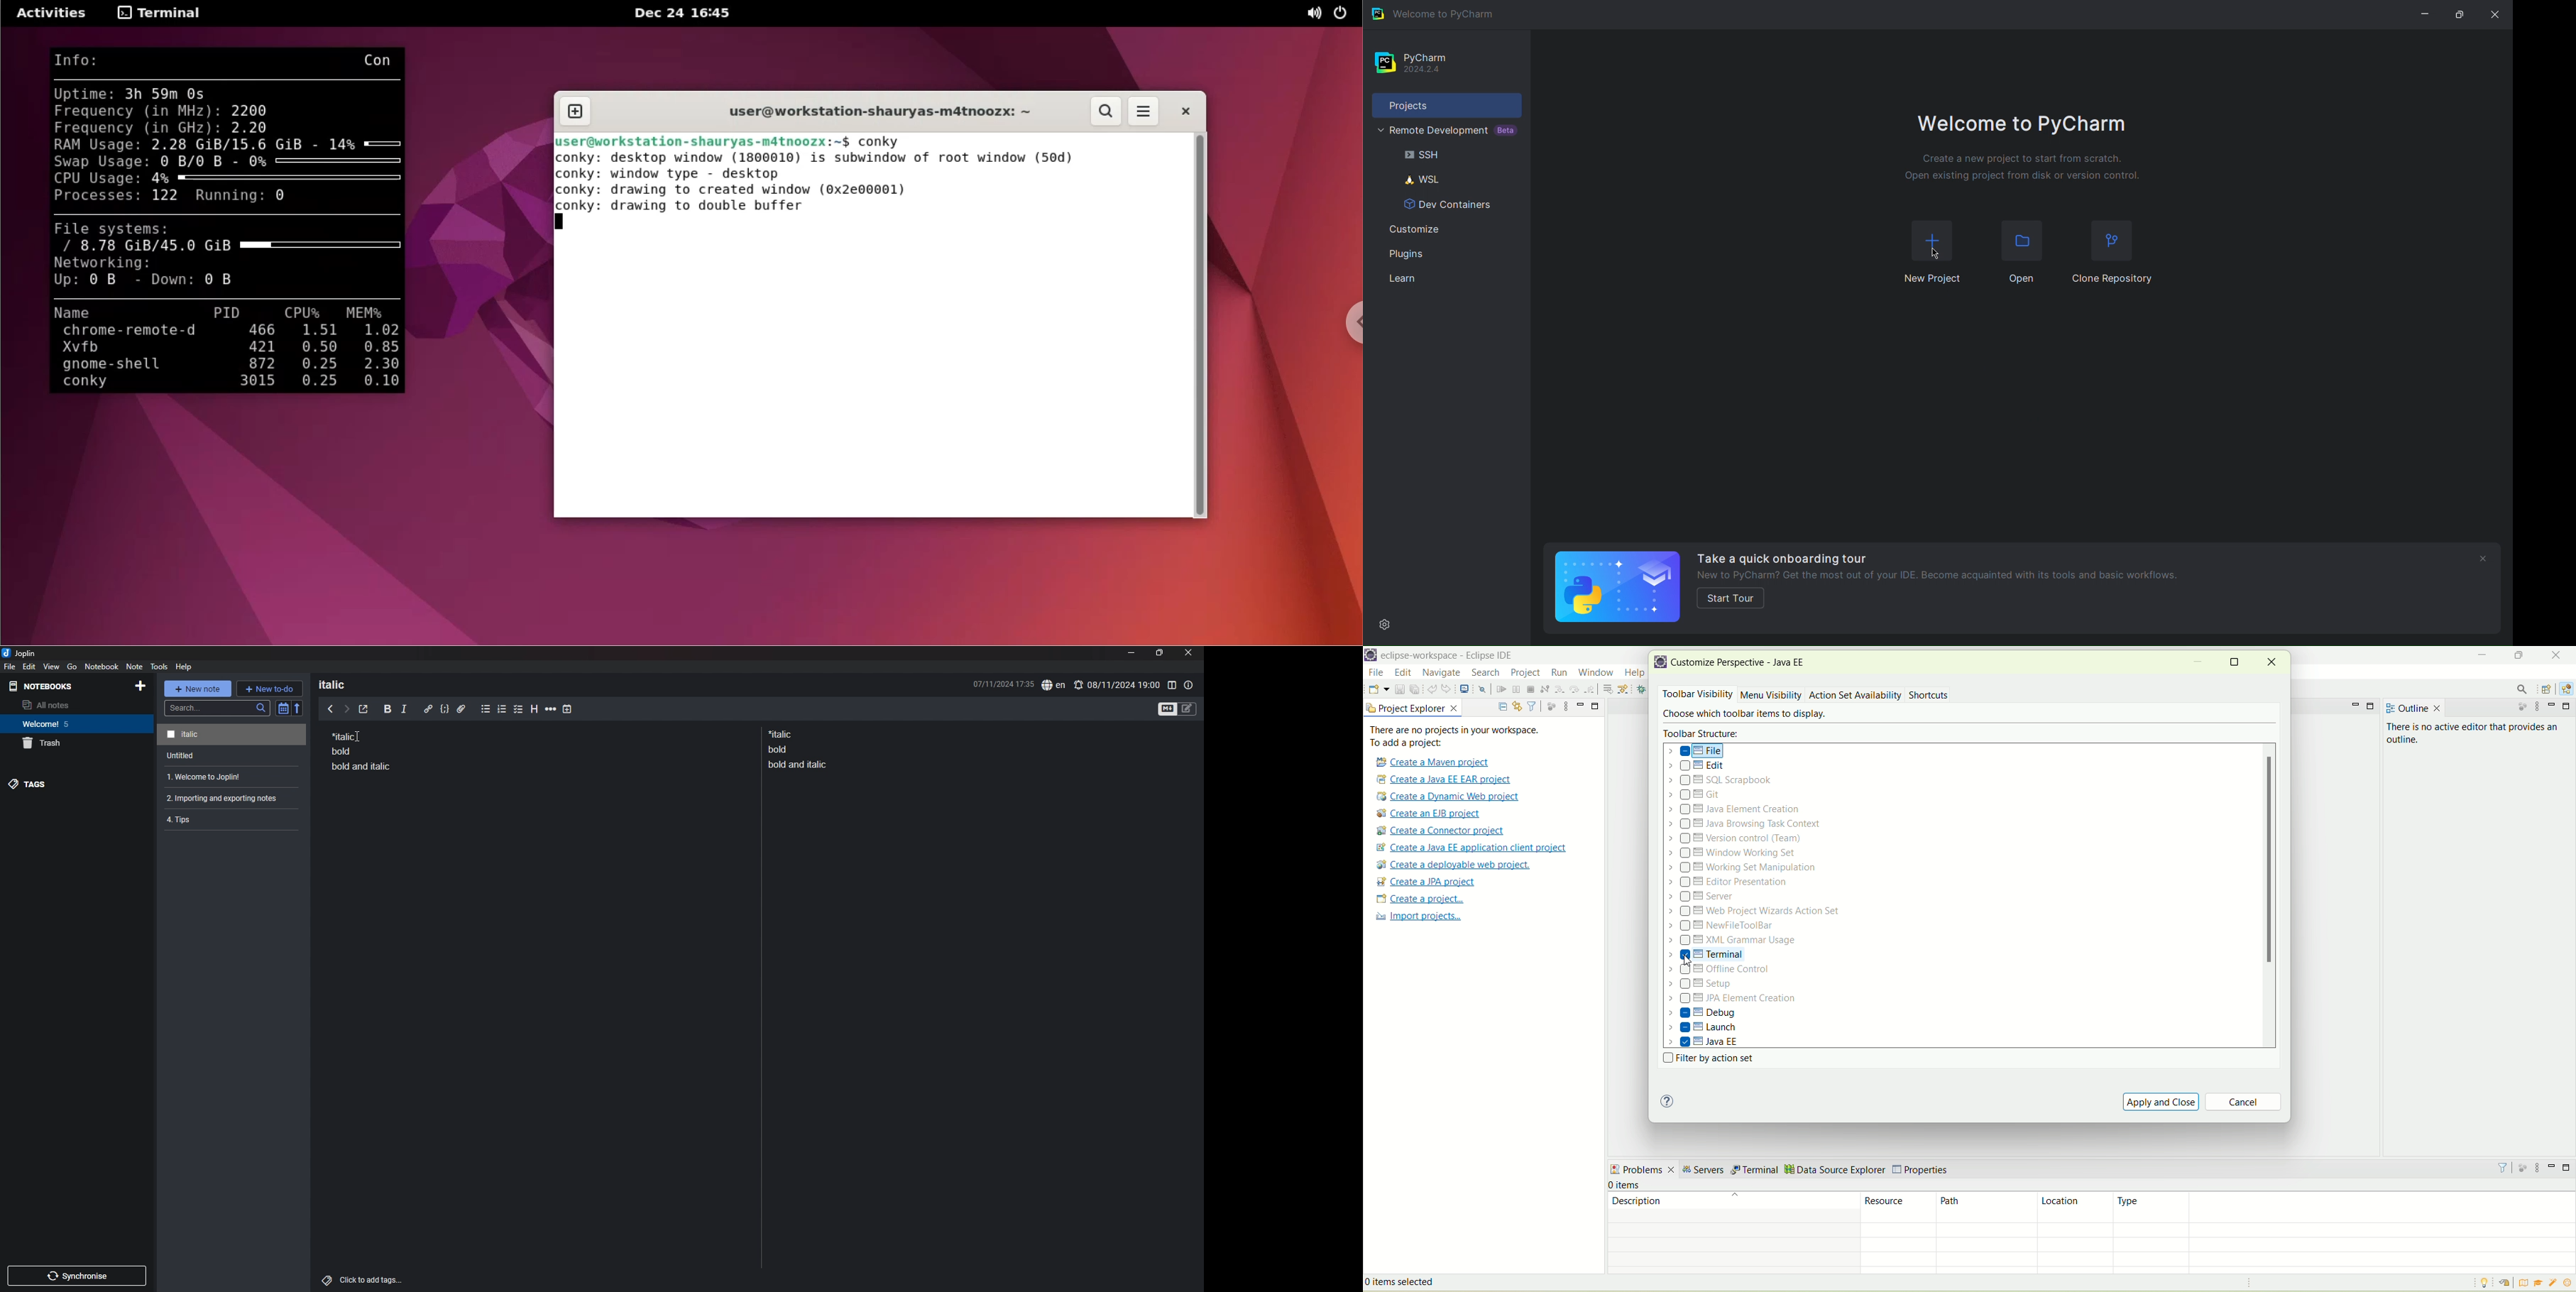 The width and height of the screenshot is (2576, 1316). I want to click on toggle editor layout, so click(1171, 685).